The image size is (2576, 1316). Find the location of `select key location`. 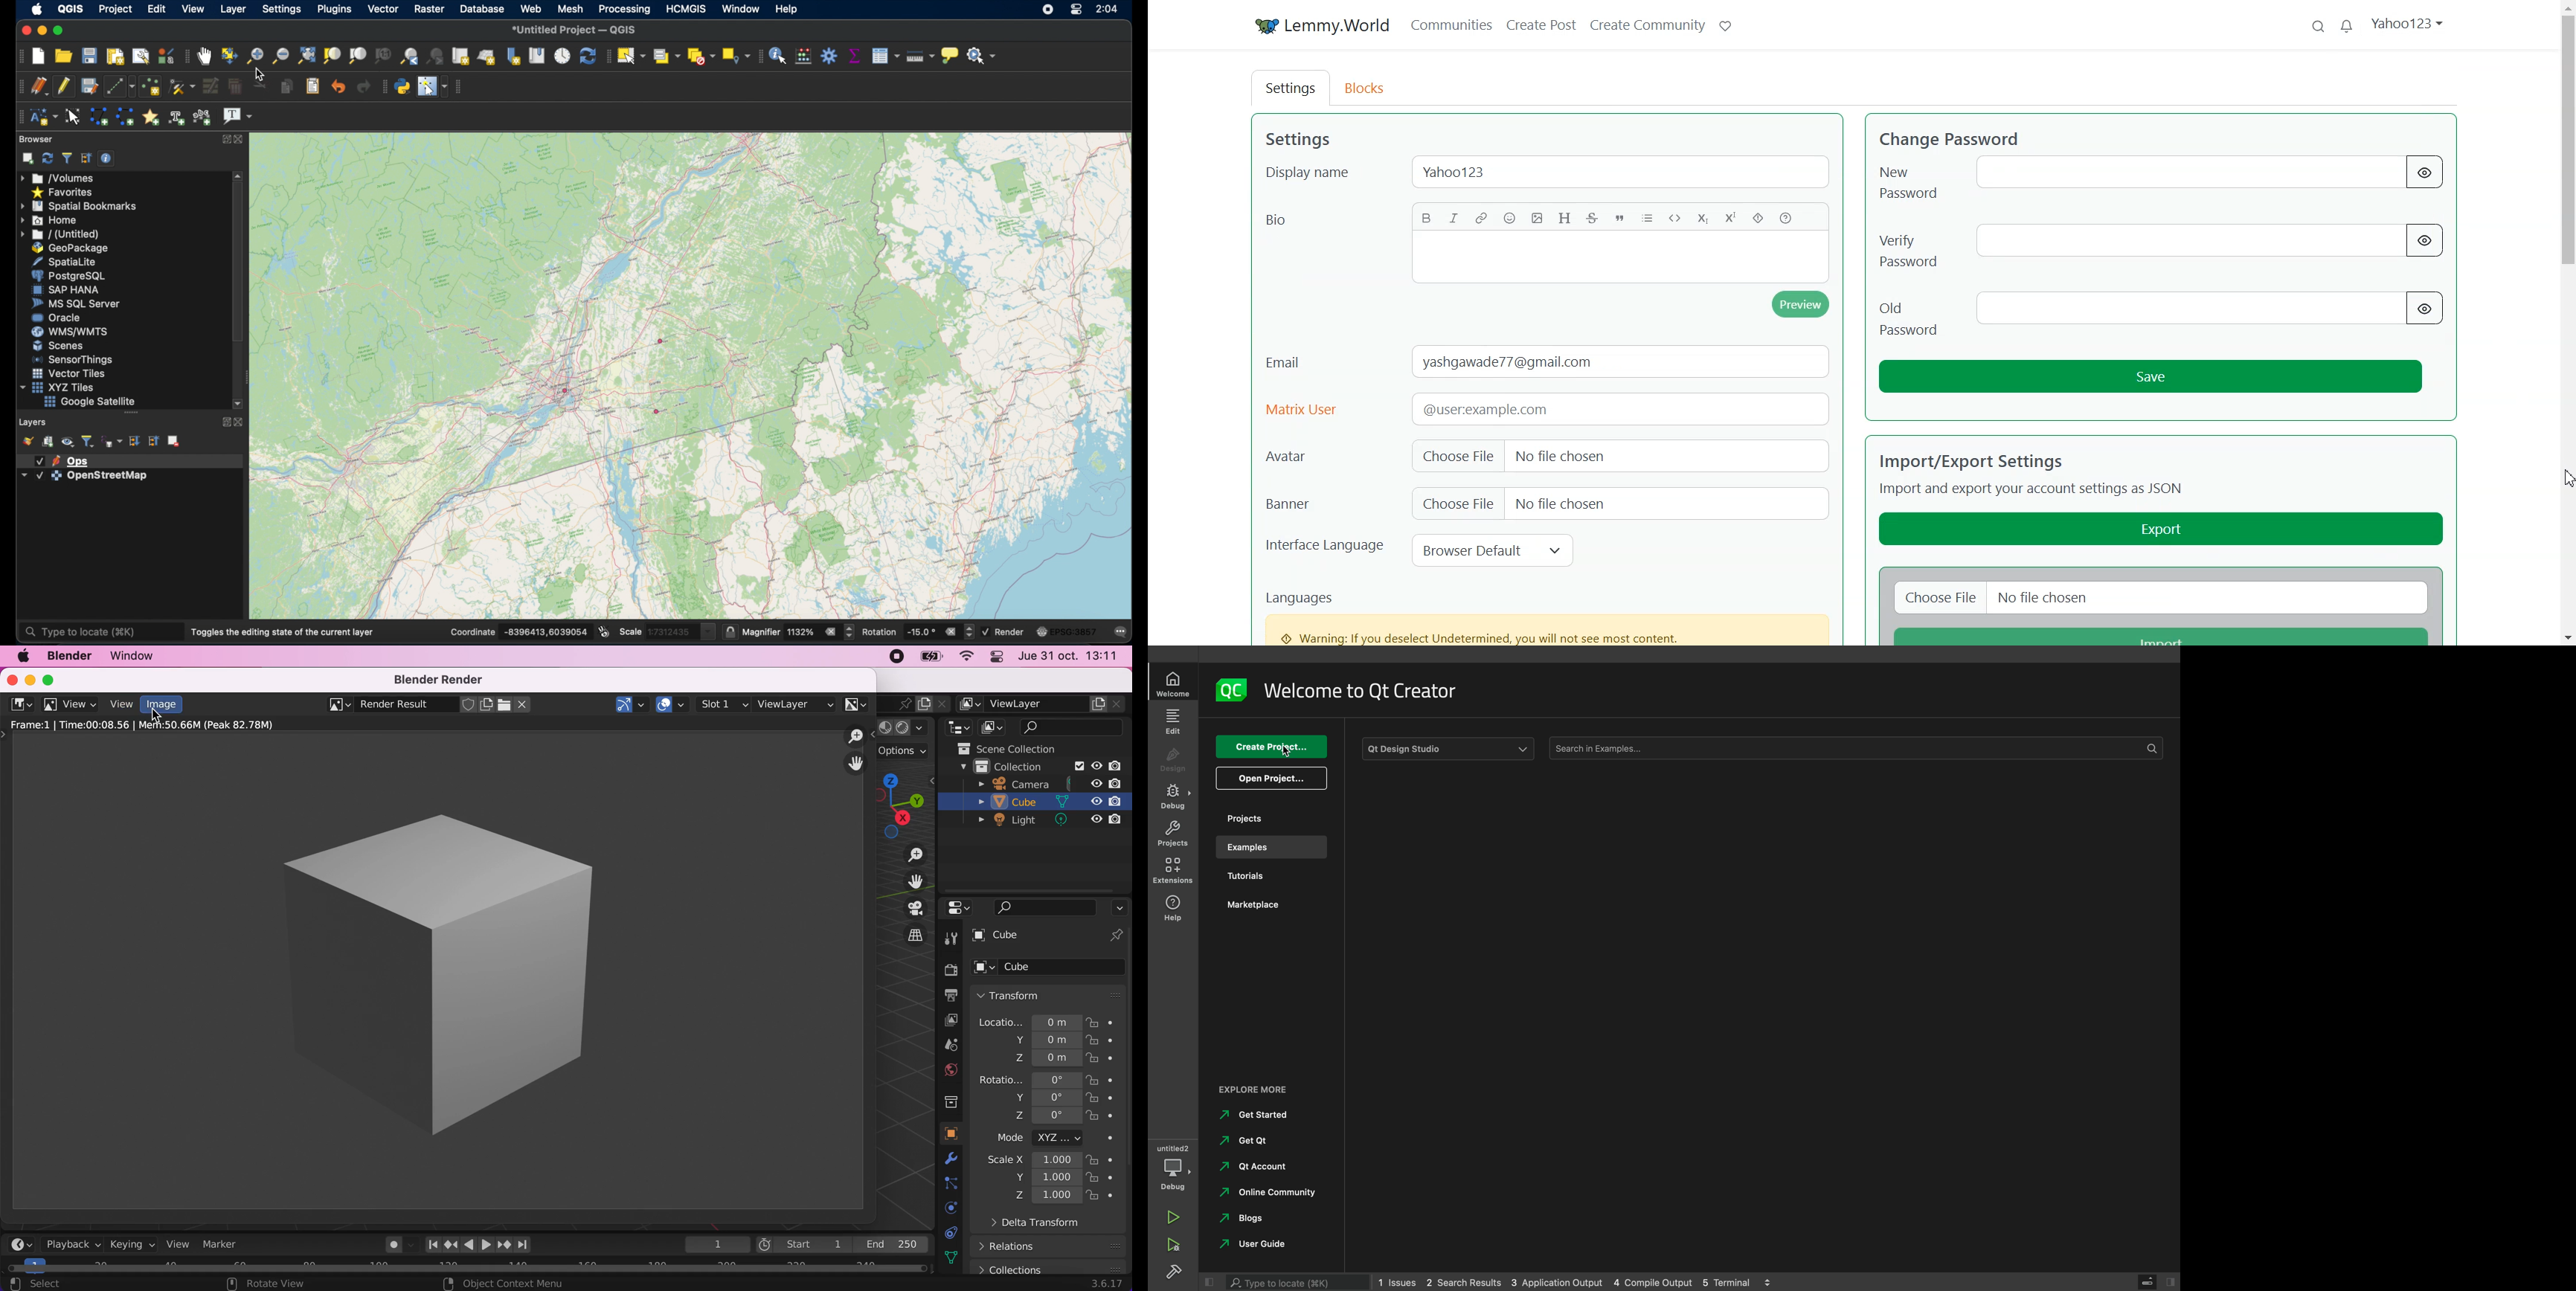

select key location is located at coordinates (735, 56).